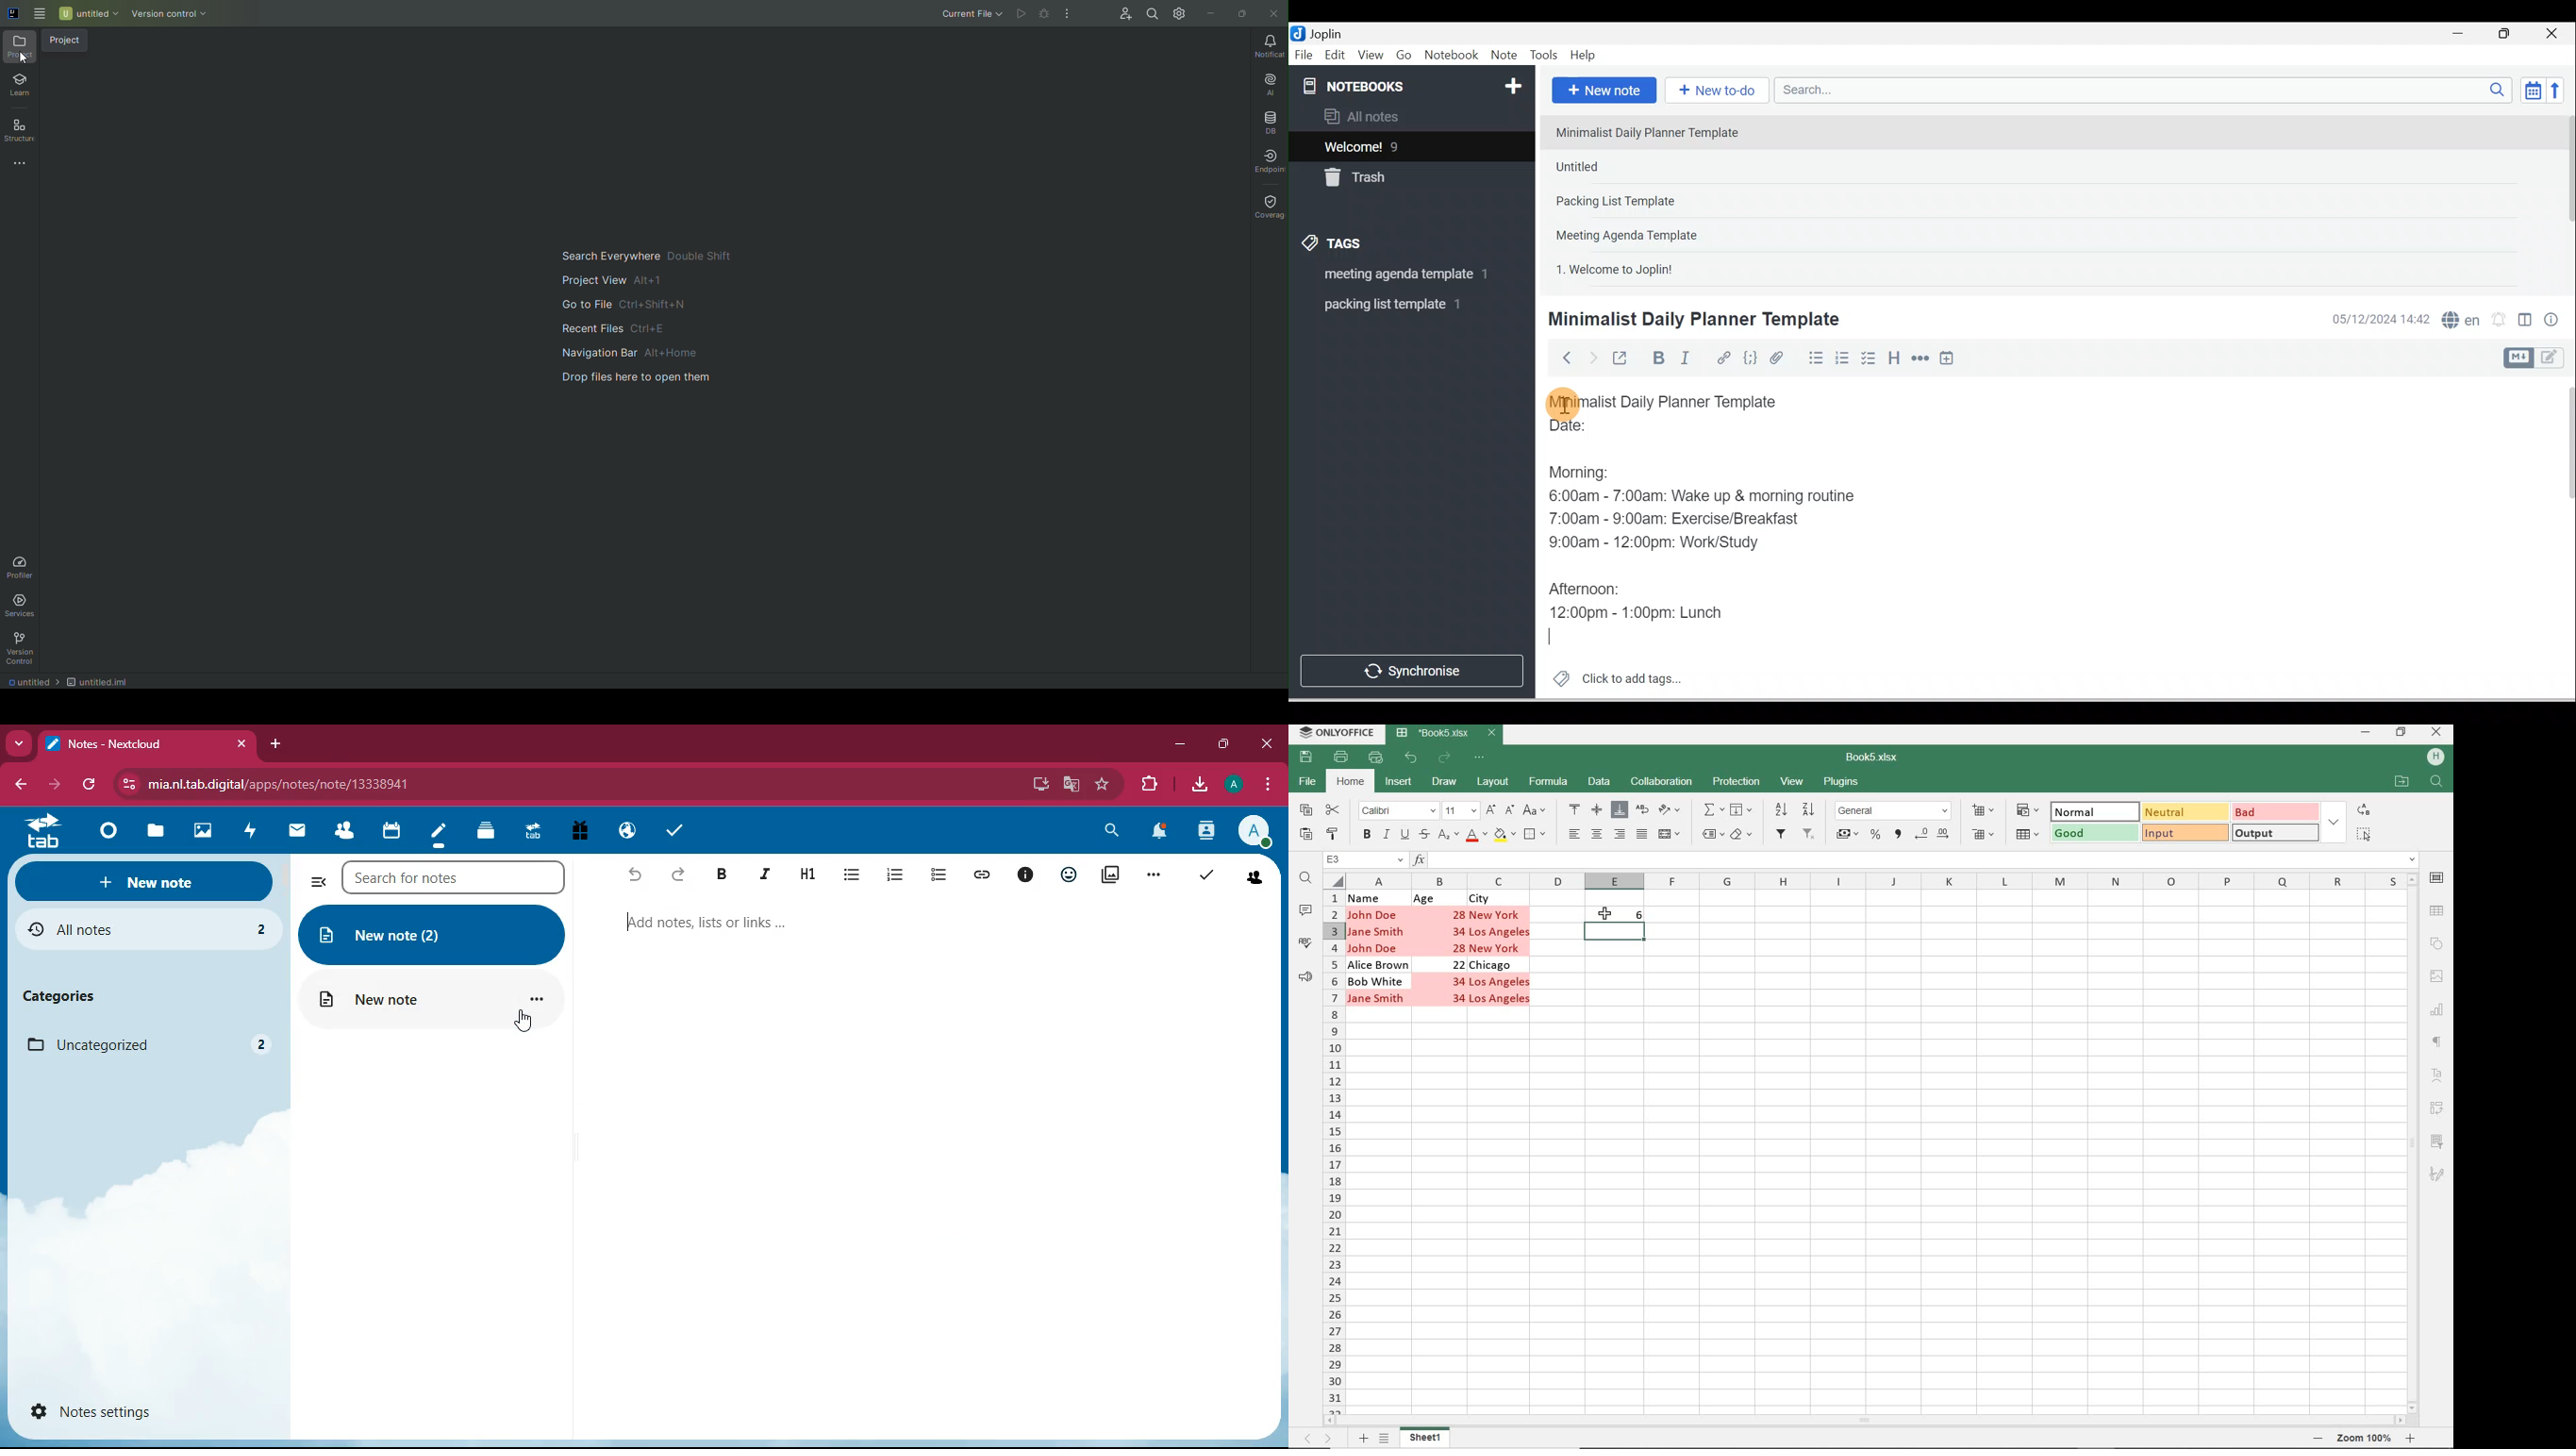 This screenshot has width=2576, height=1456. I want to click on CURSOR on Selected cell, so click(1606, 915).